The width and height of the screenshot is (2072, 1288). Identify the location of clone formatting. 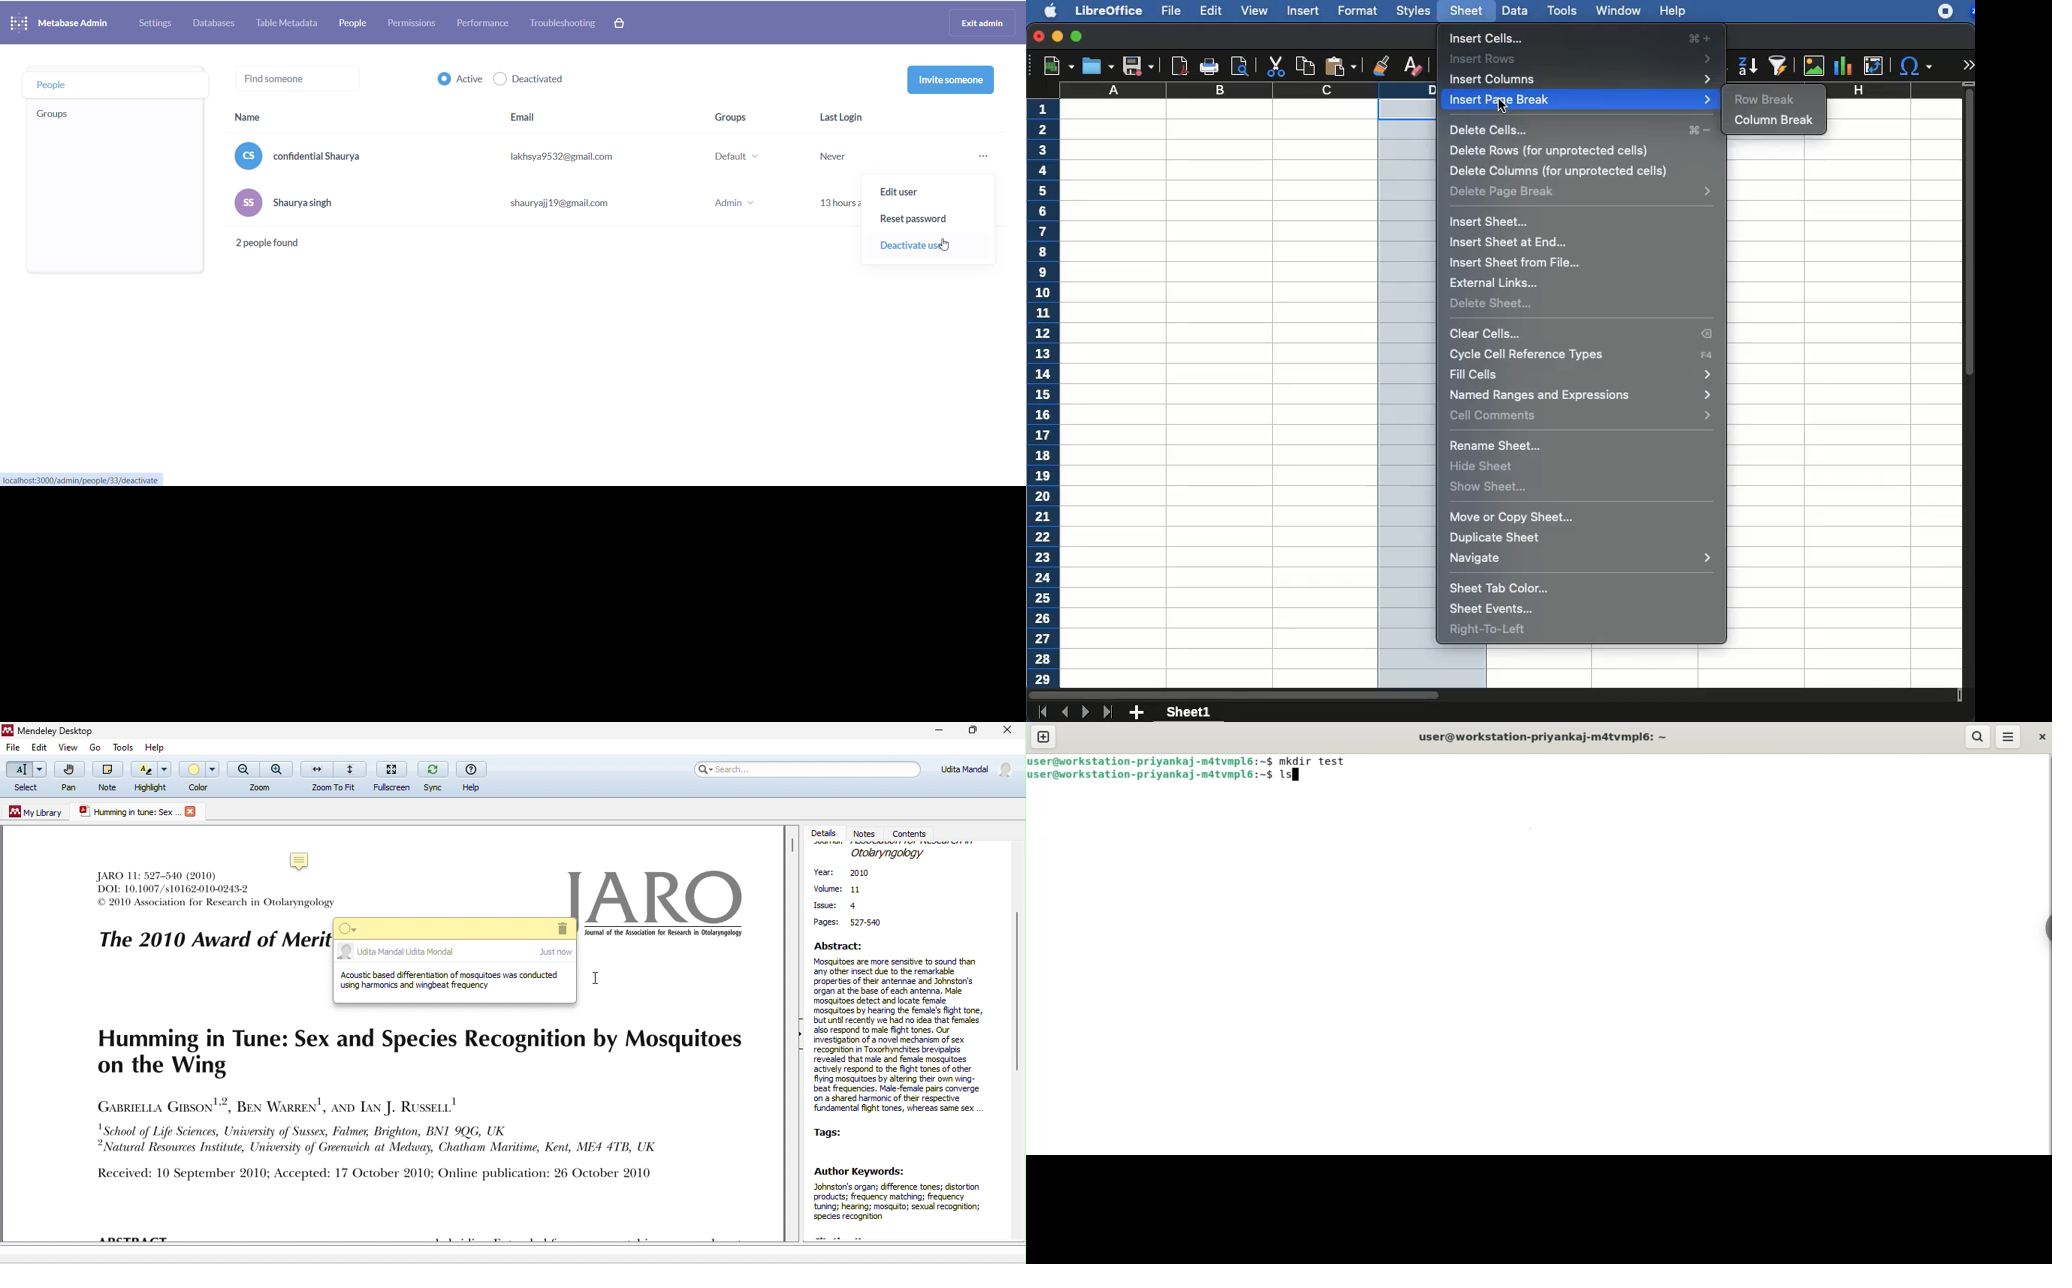
(1381, 65).